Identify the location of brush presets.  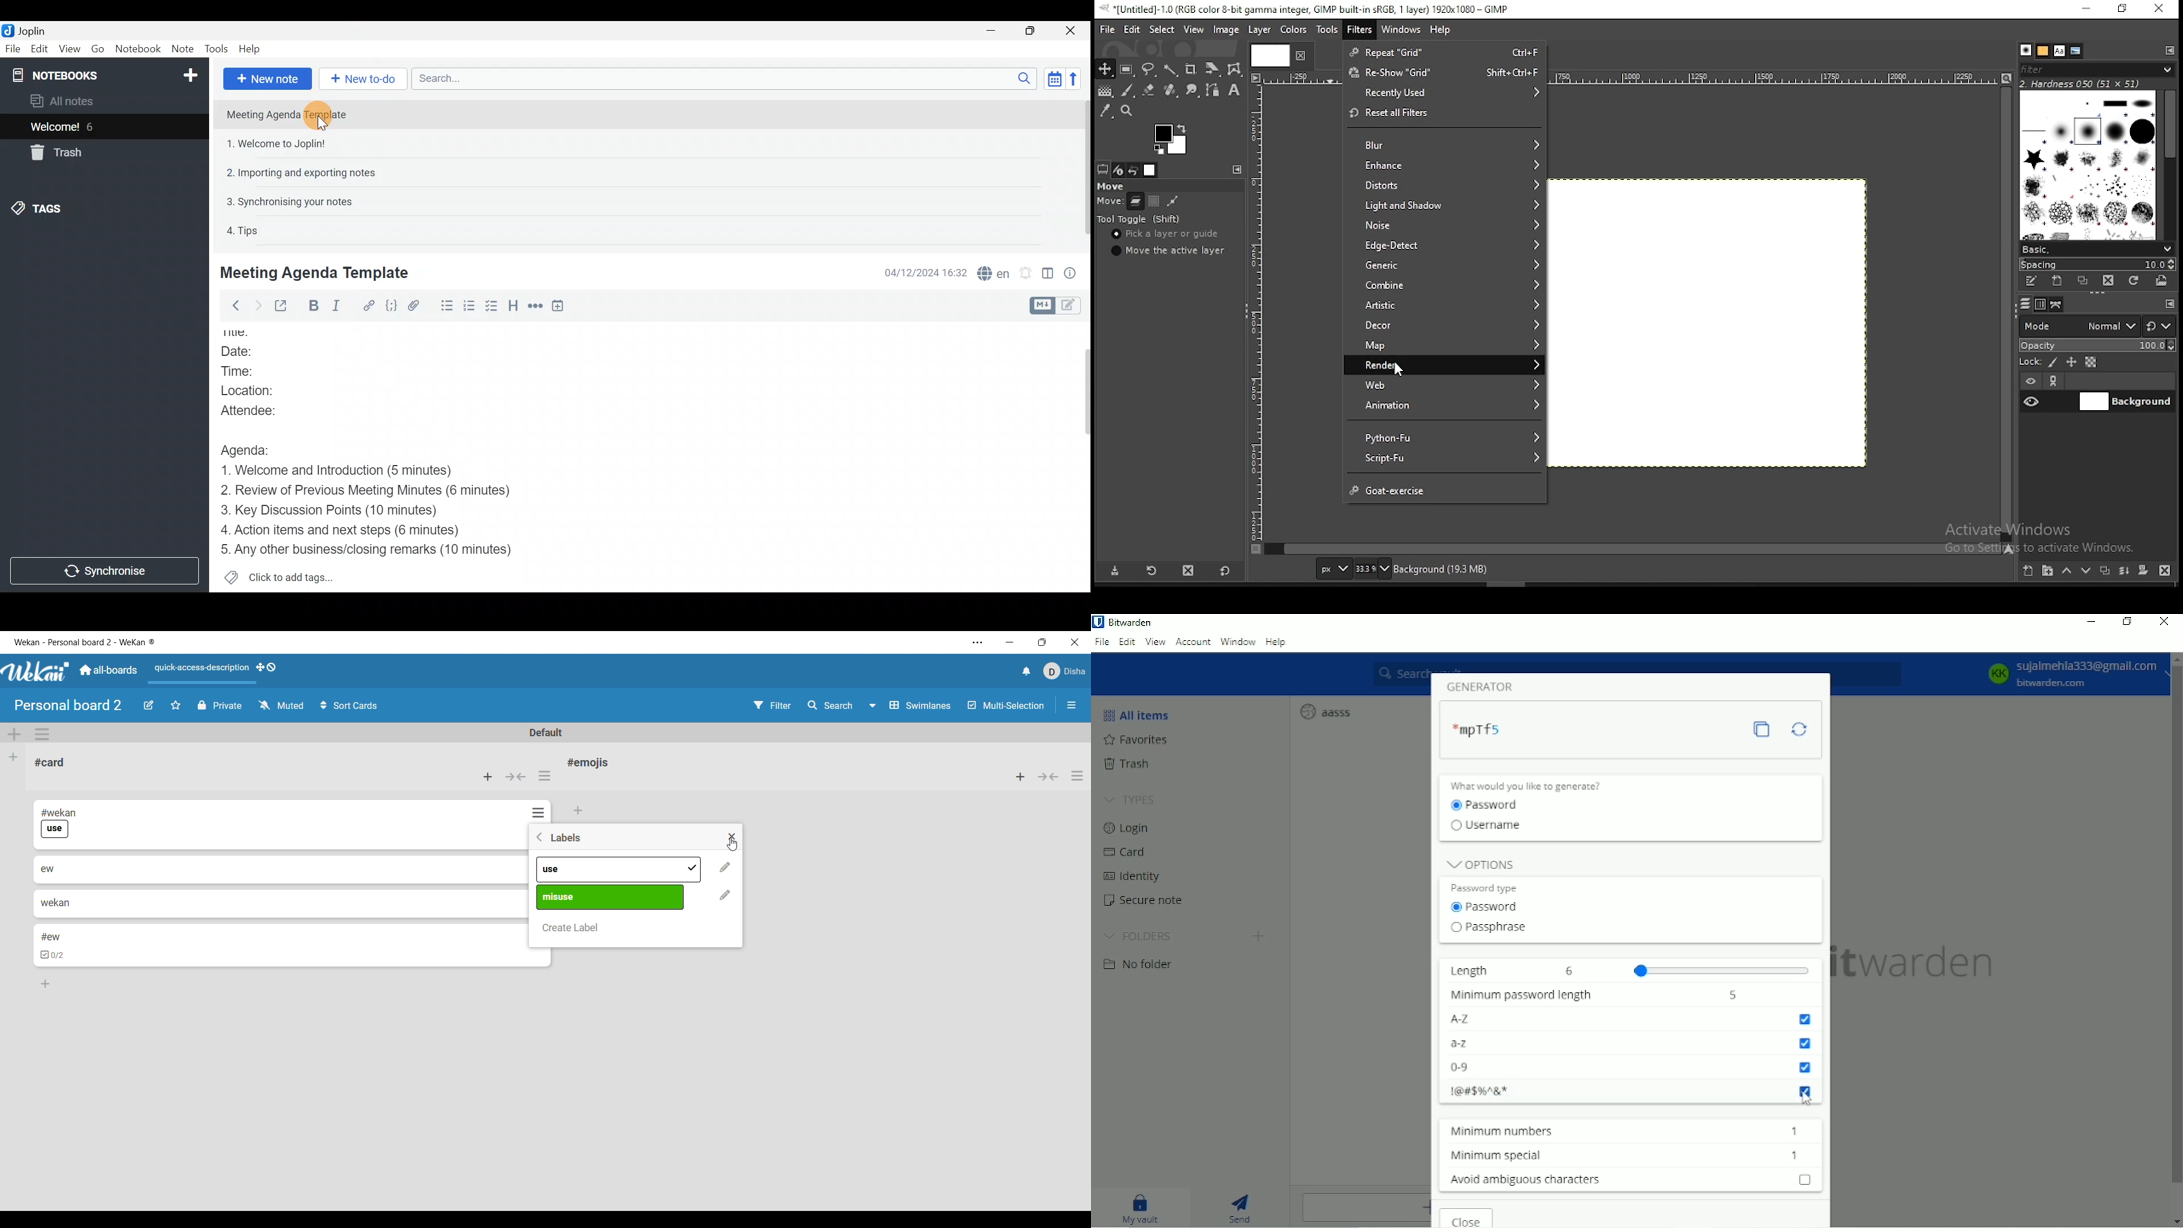
(2097, 250).